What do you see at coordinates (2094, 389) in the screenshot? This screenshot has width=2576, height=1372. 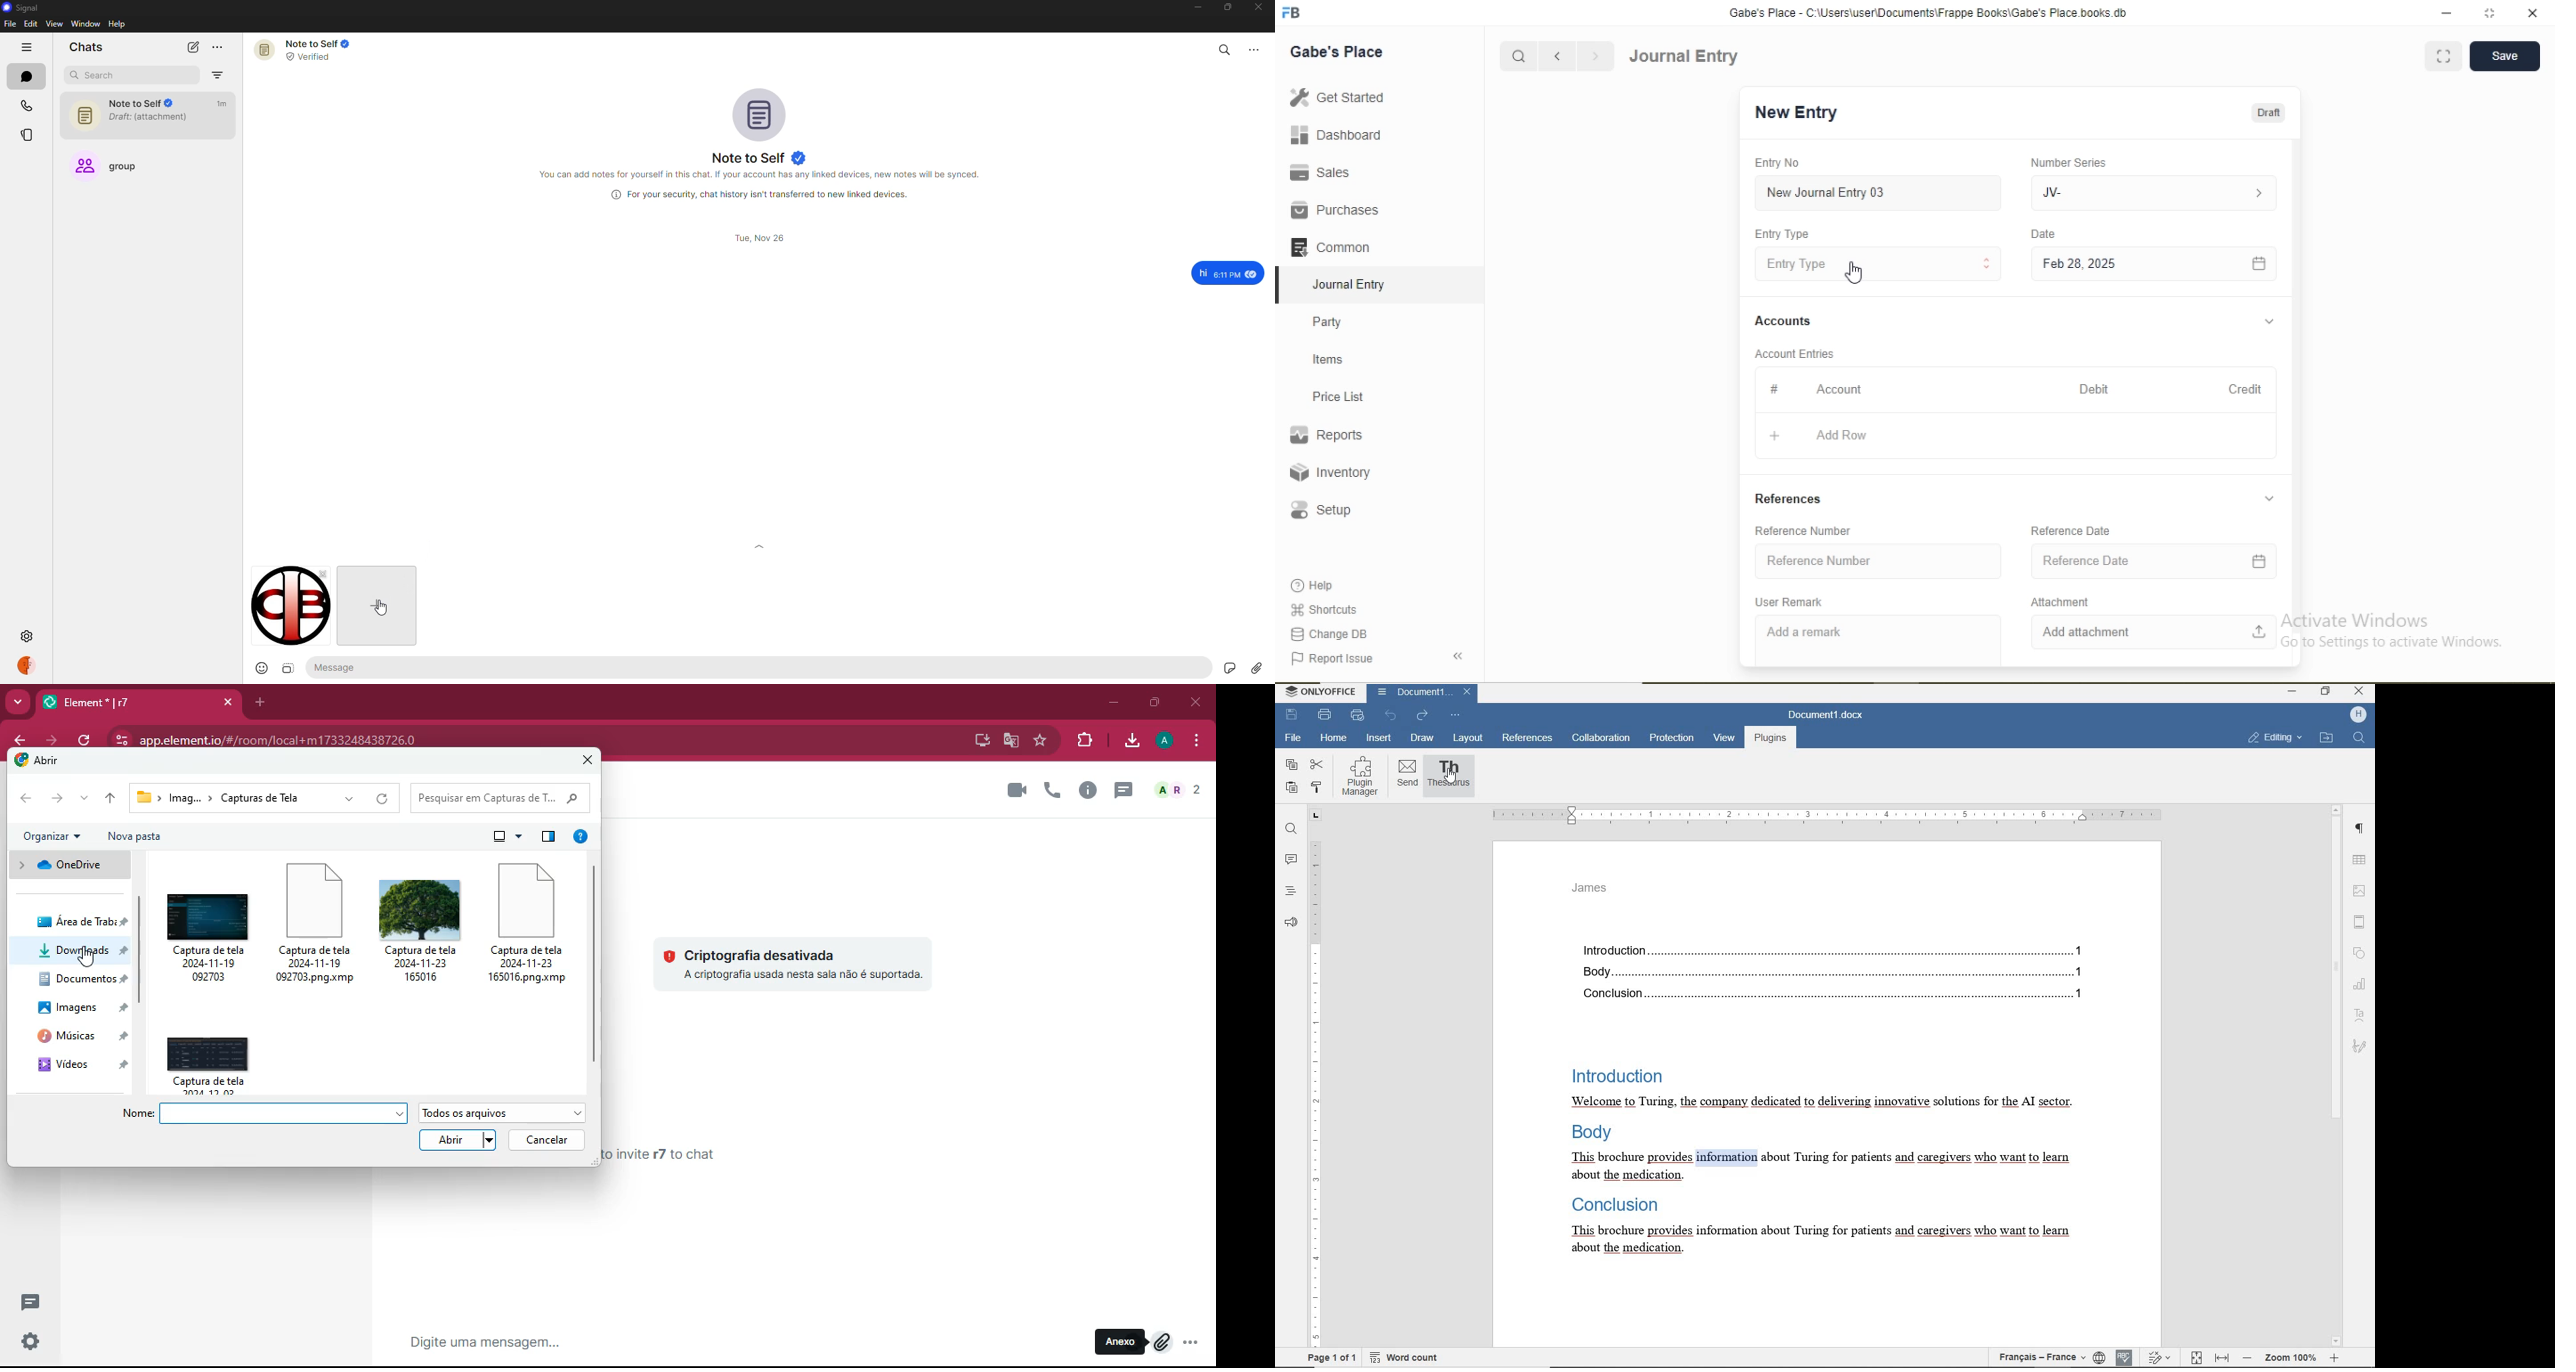 I see `Debit` at bounding box center [2094, 389].